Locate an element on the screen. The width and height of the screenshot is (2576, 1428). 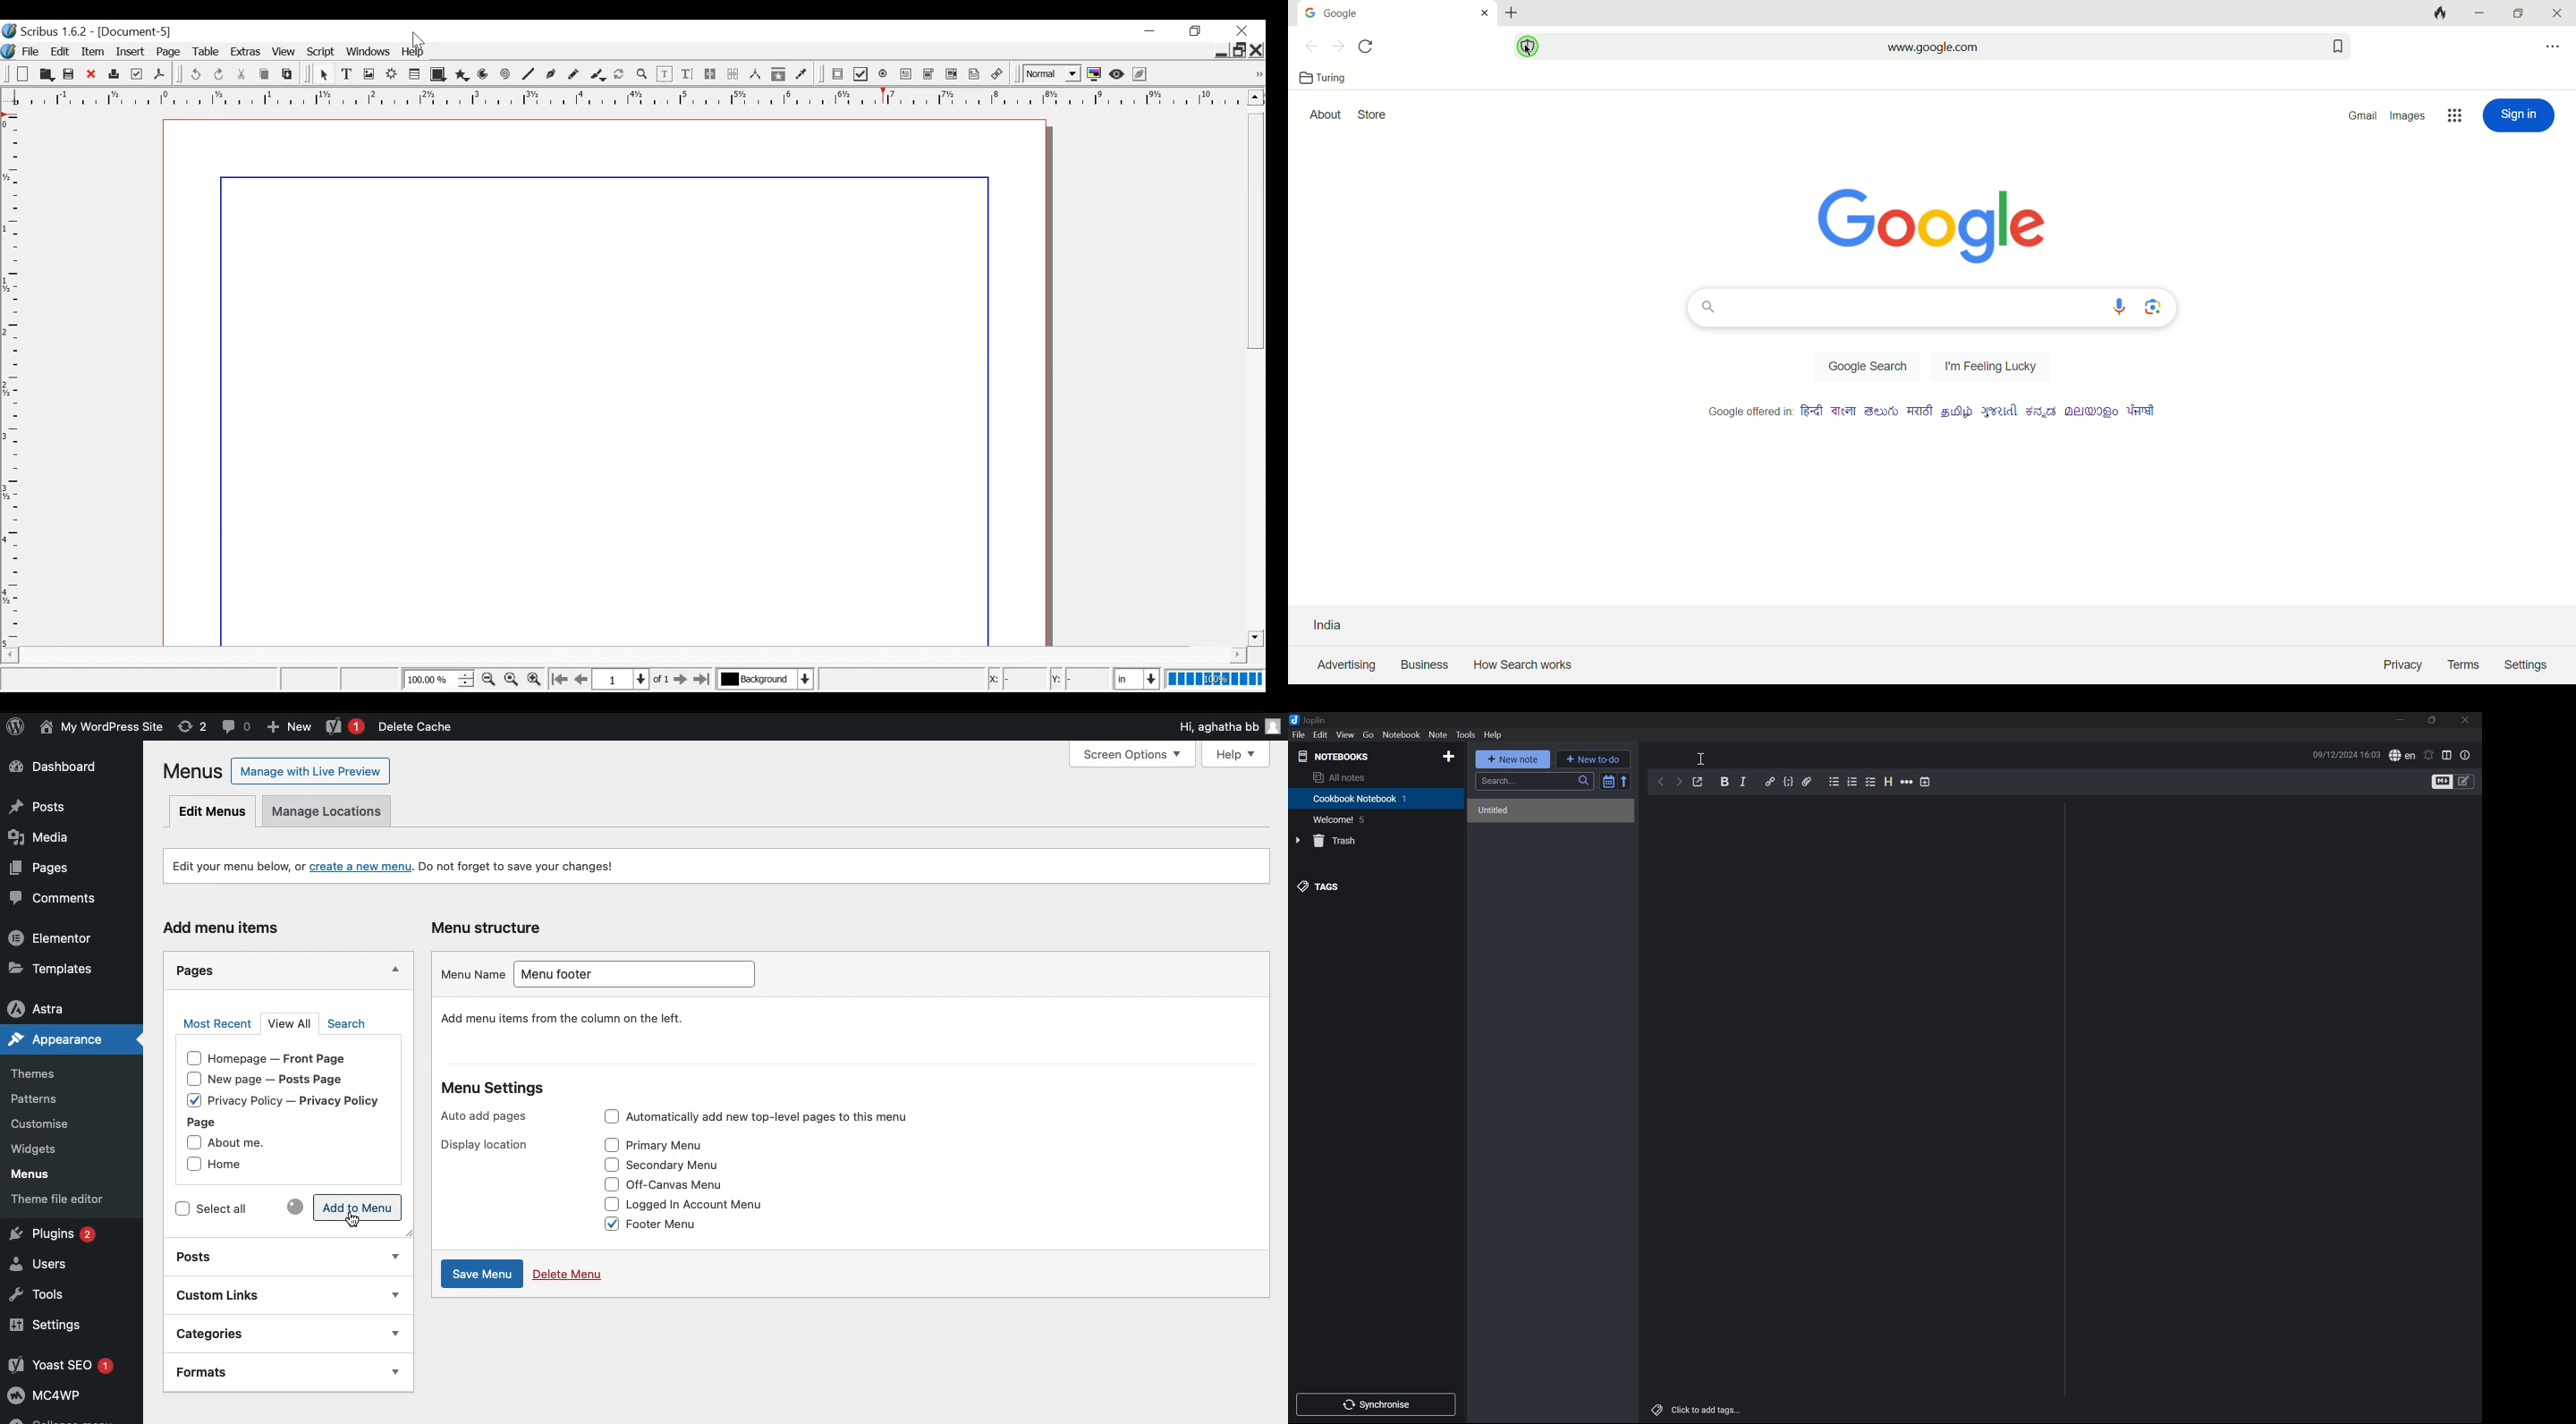
PDF Check Box is located at coordinates (861, 74).